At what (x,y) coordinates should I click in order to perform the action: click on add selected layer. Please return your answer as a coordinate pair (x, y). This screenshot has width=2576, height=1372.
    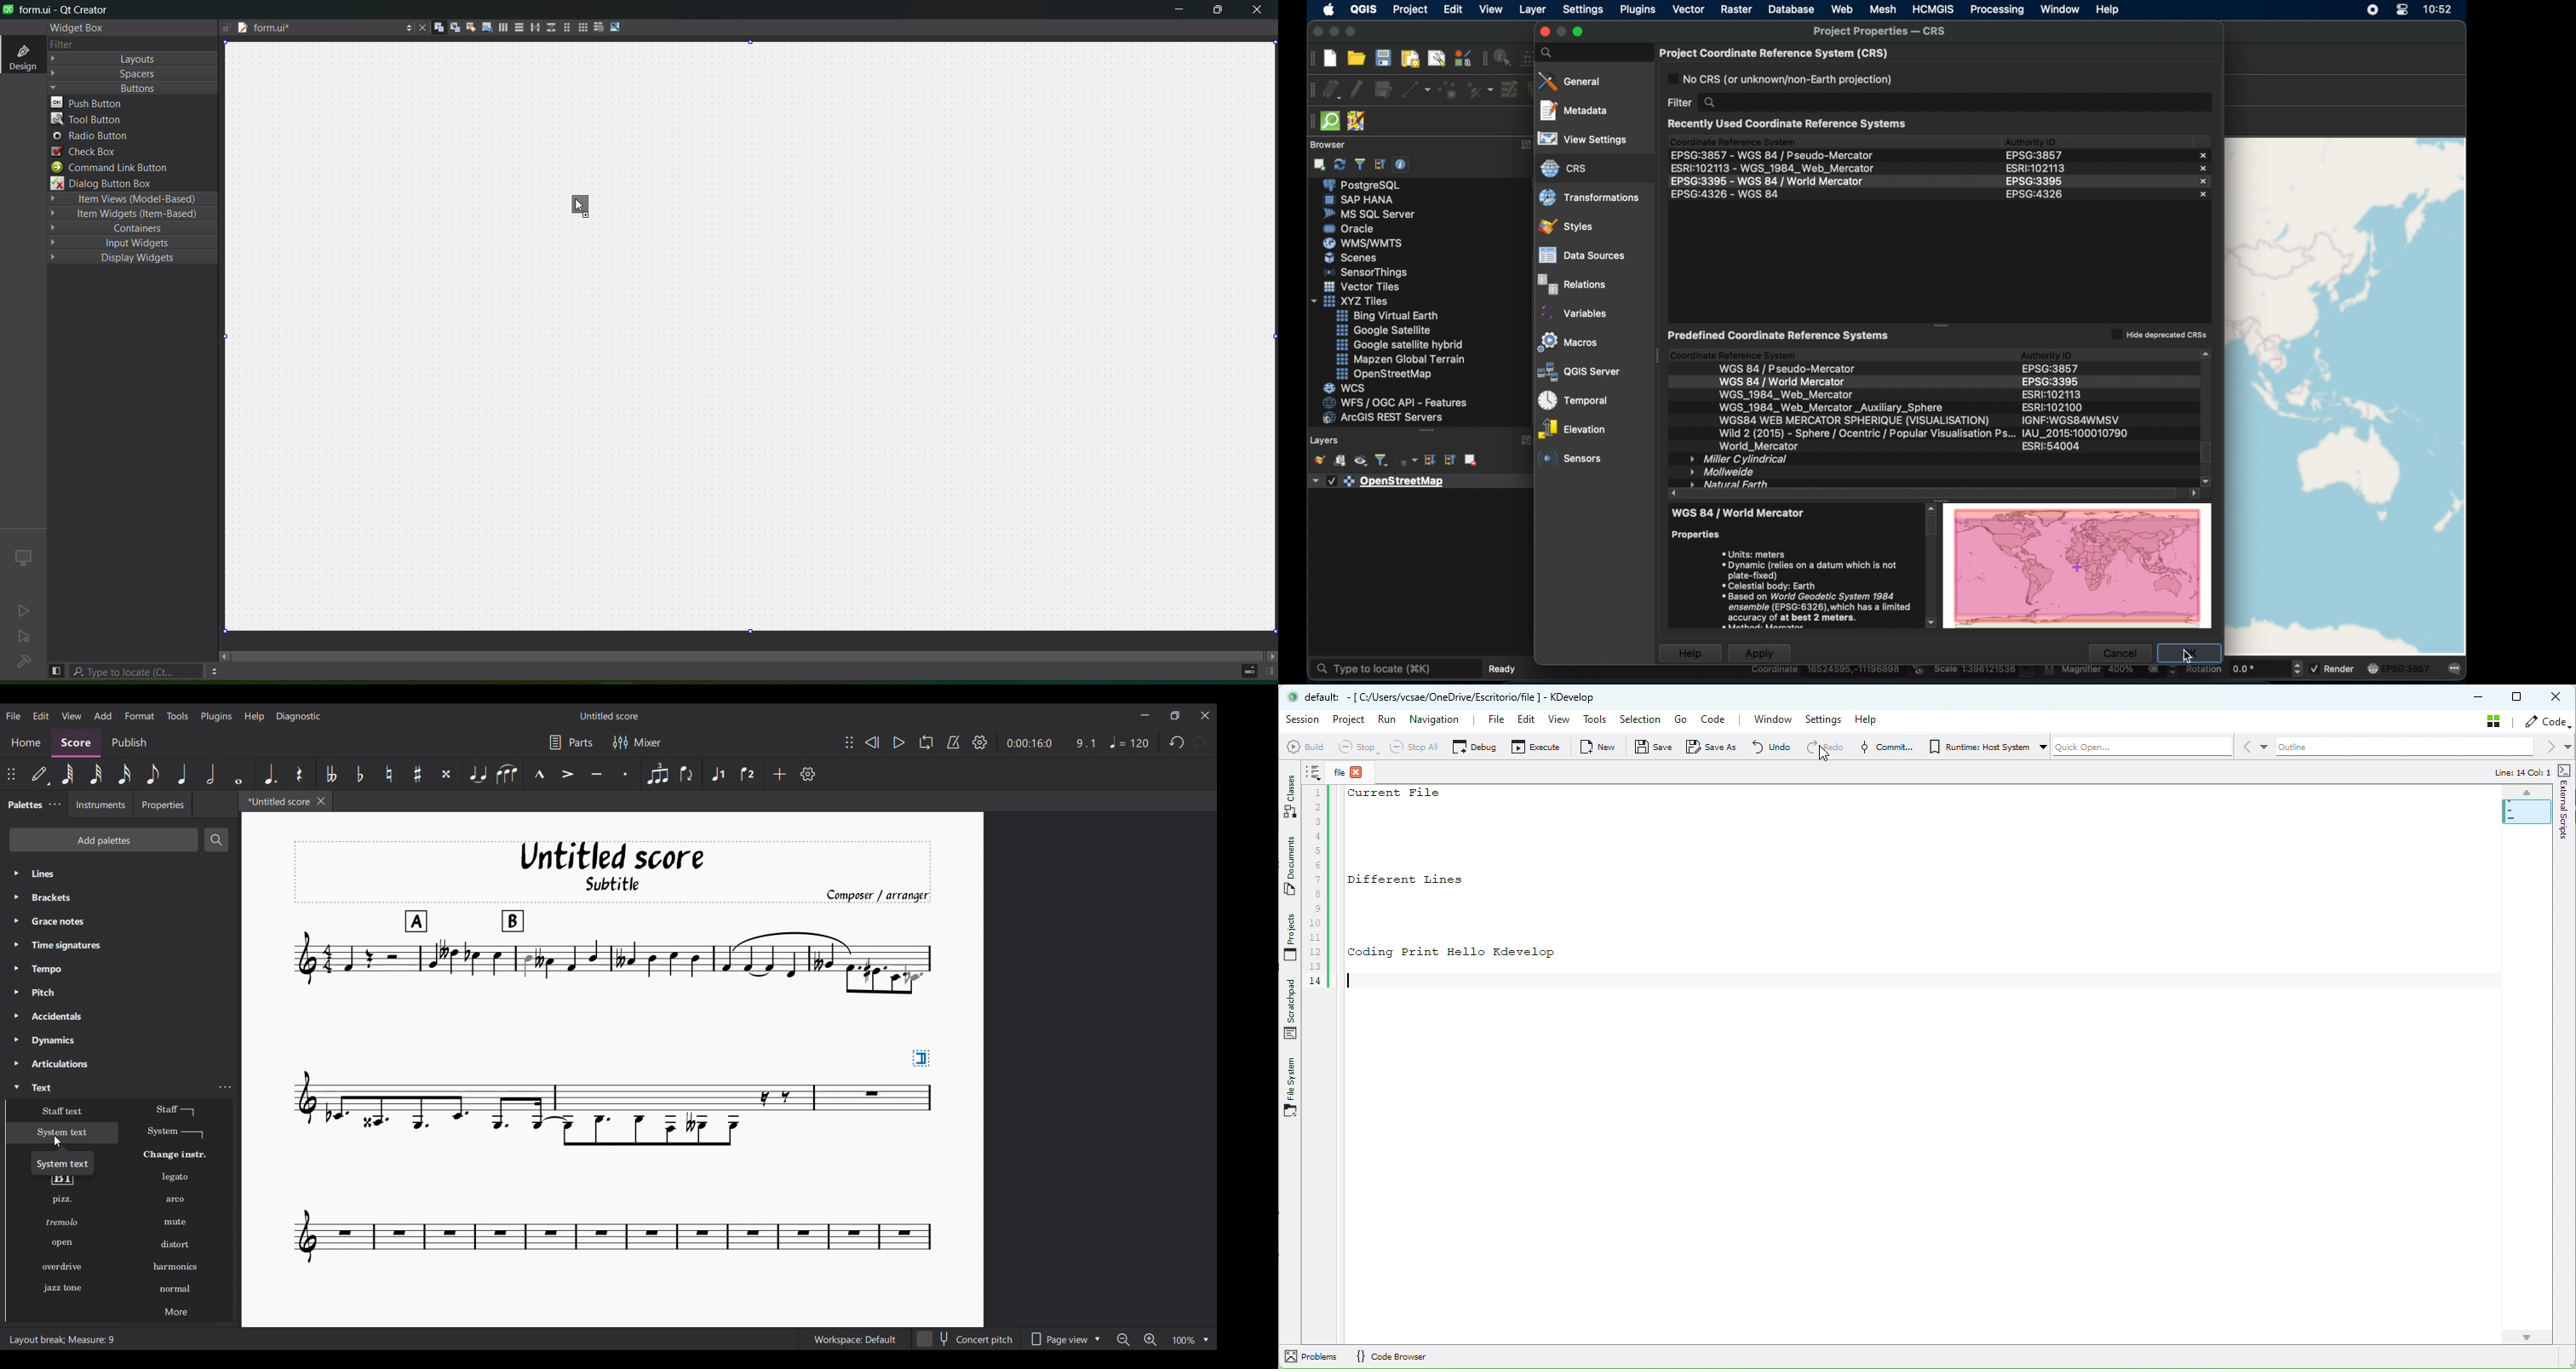
    Looking at the image, I should click on (1319, 166).